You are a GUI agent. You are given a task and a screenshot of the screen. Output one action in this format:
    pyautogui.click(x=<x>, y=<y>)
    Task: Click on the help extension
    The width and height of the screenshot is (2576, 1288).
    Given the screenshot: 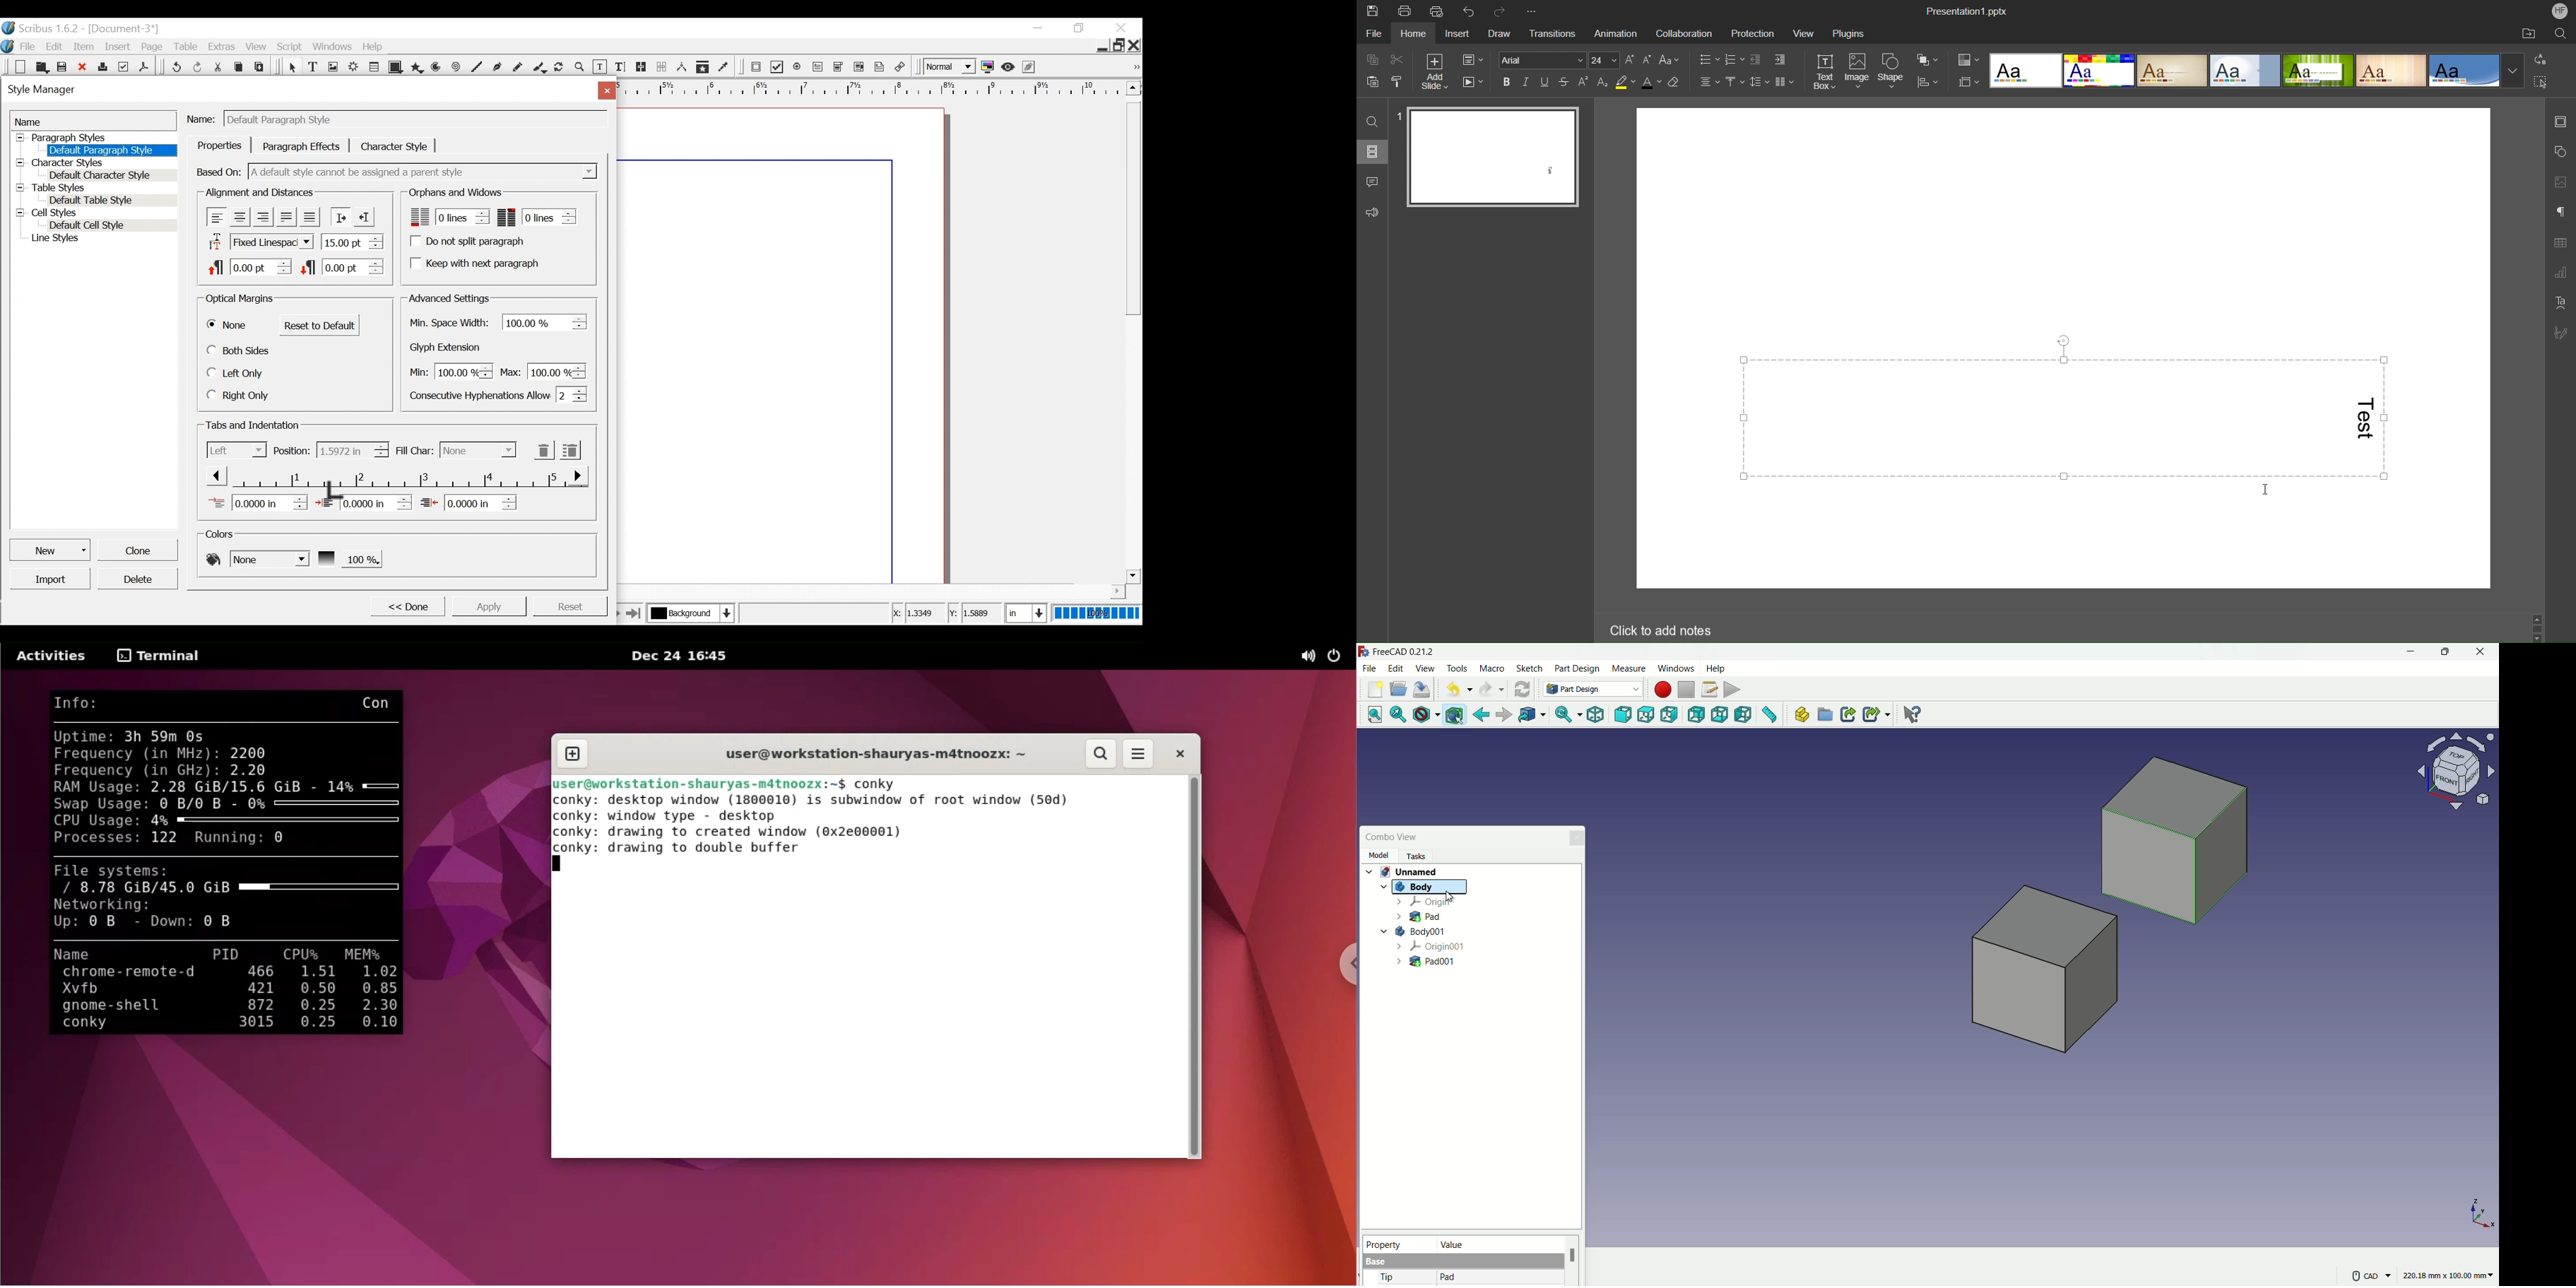 What is the action you would take?
    pyautogui.click(x=1909, y=713)
    